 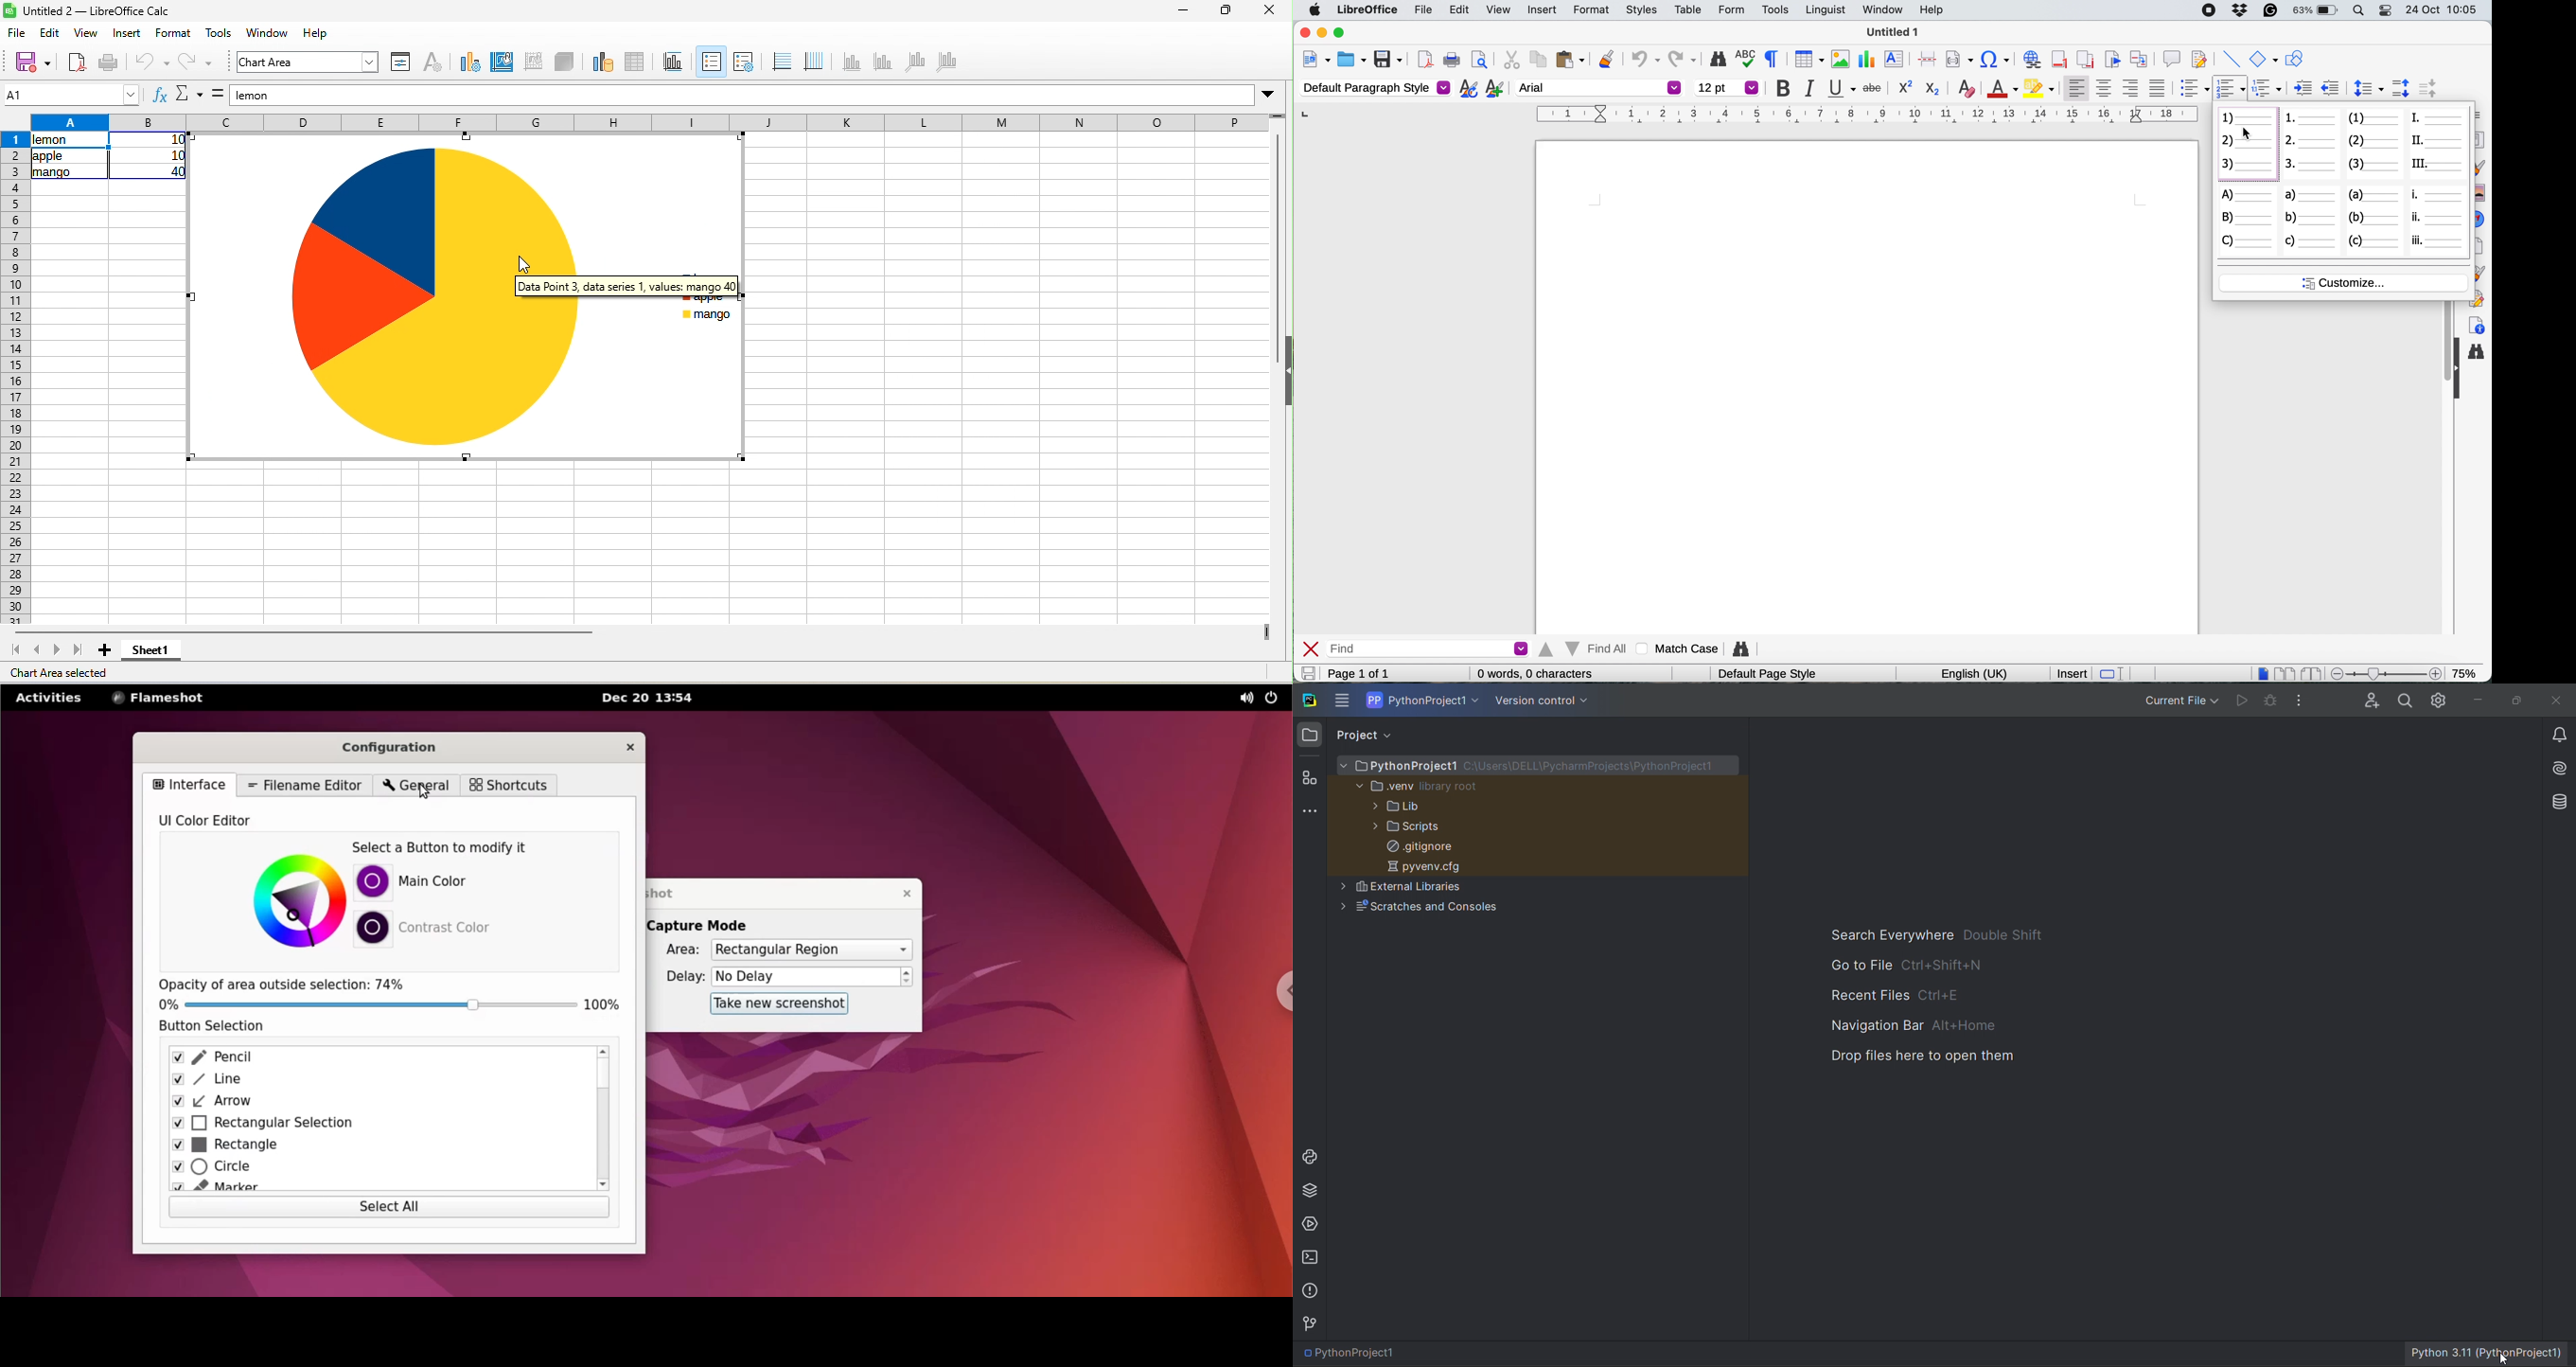 I want to click on chart area, so click(x=500, y=63).